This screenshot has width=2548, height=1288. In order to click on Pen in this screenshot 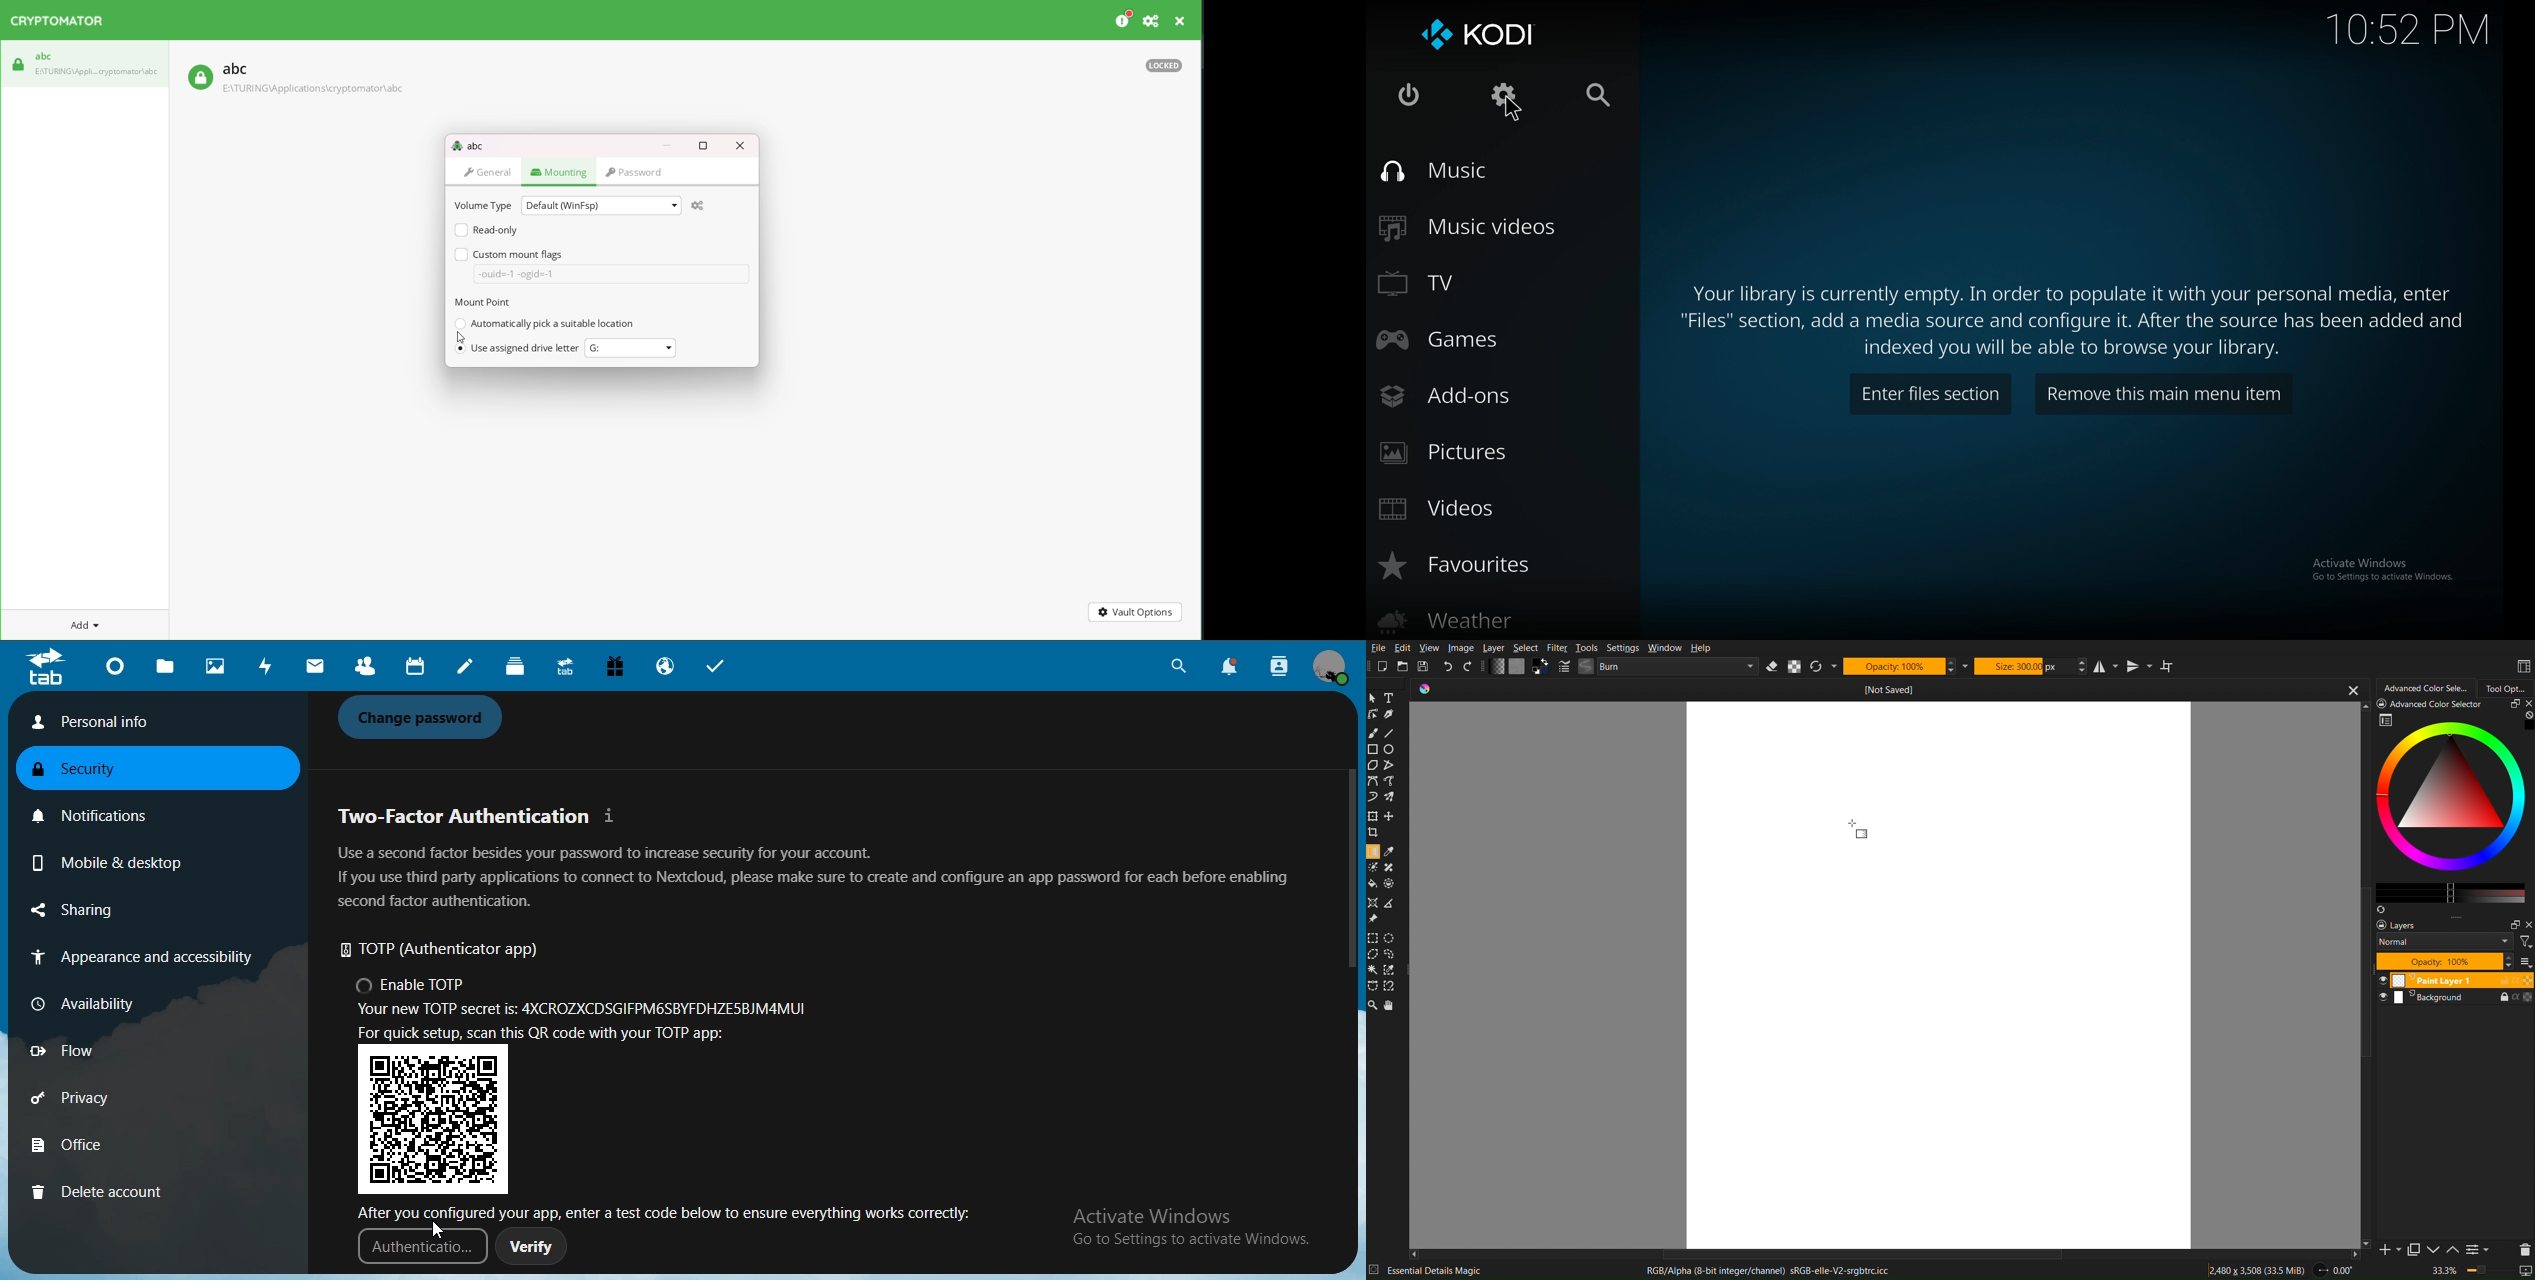, I will do `click(1392, 714)`.